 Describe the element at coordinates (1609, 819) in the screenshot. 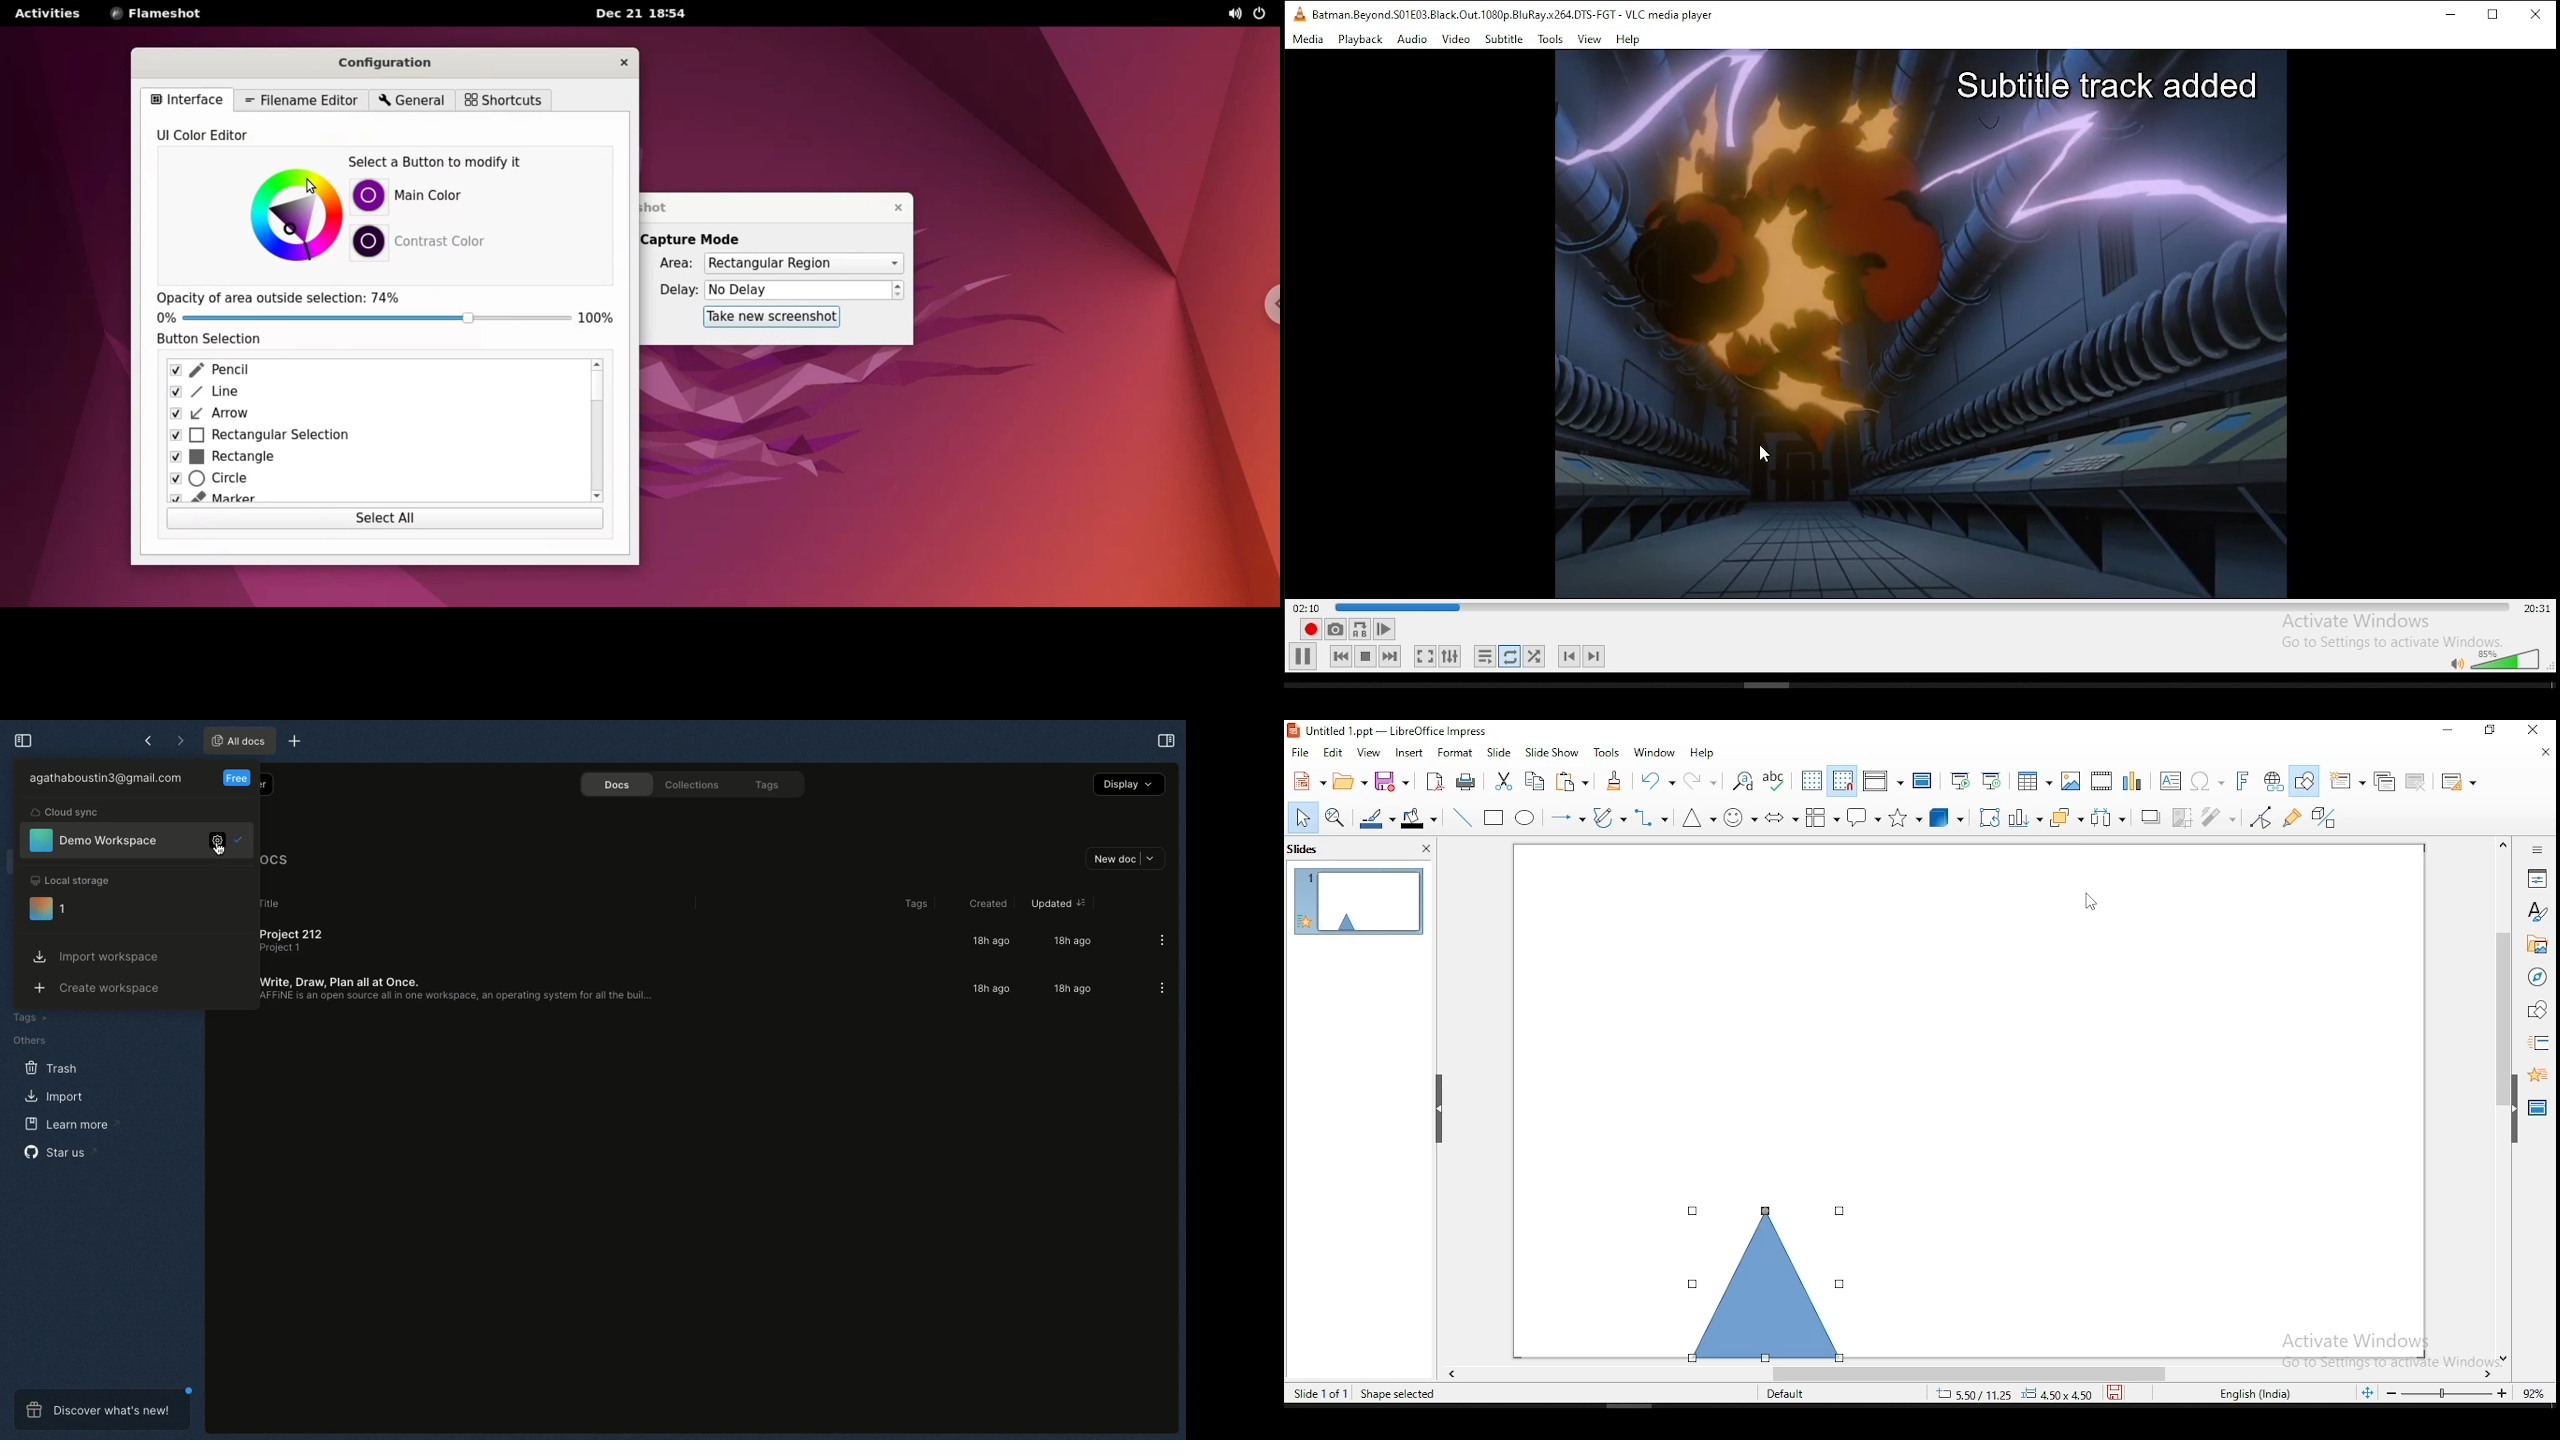

I see `curves and polygons` at that location.